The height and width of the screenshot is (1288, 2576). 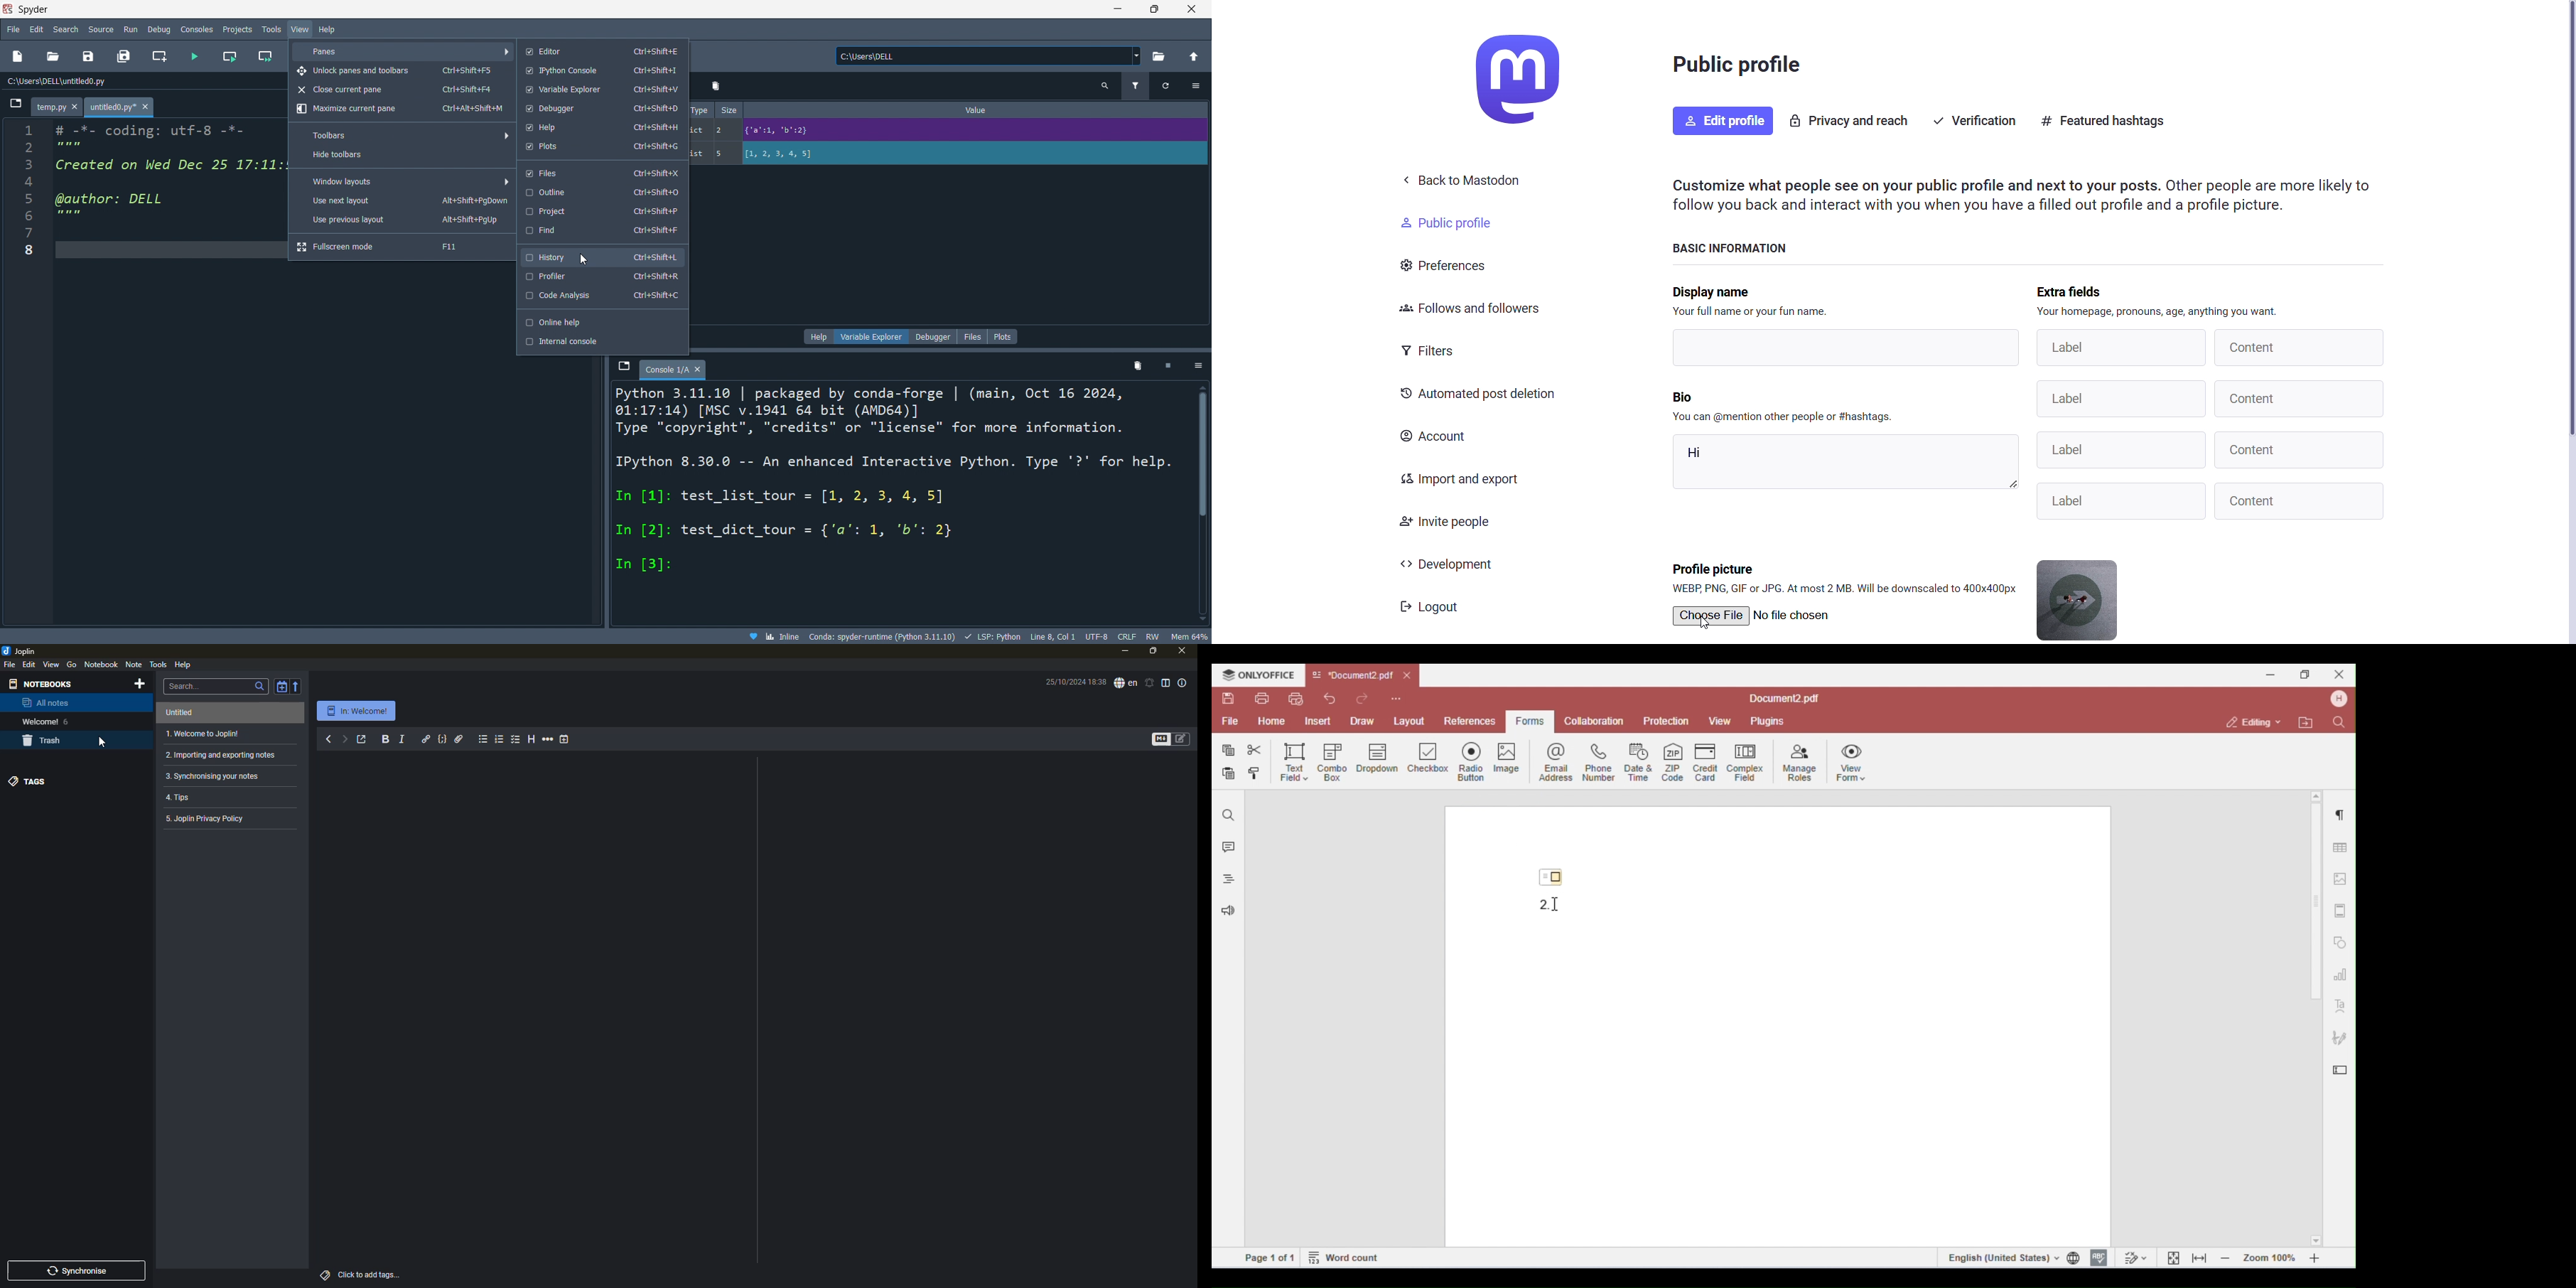 What do you see at coordinates (532, 739) in the screenshot?
I see `heading` at bounding box center [532, 739].